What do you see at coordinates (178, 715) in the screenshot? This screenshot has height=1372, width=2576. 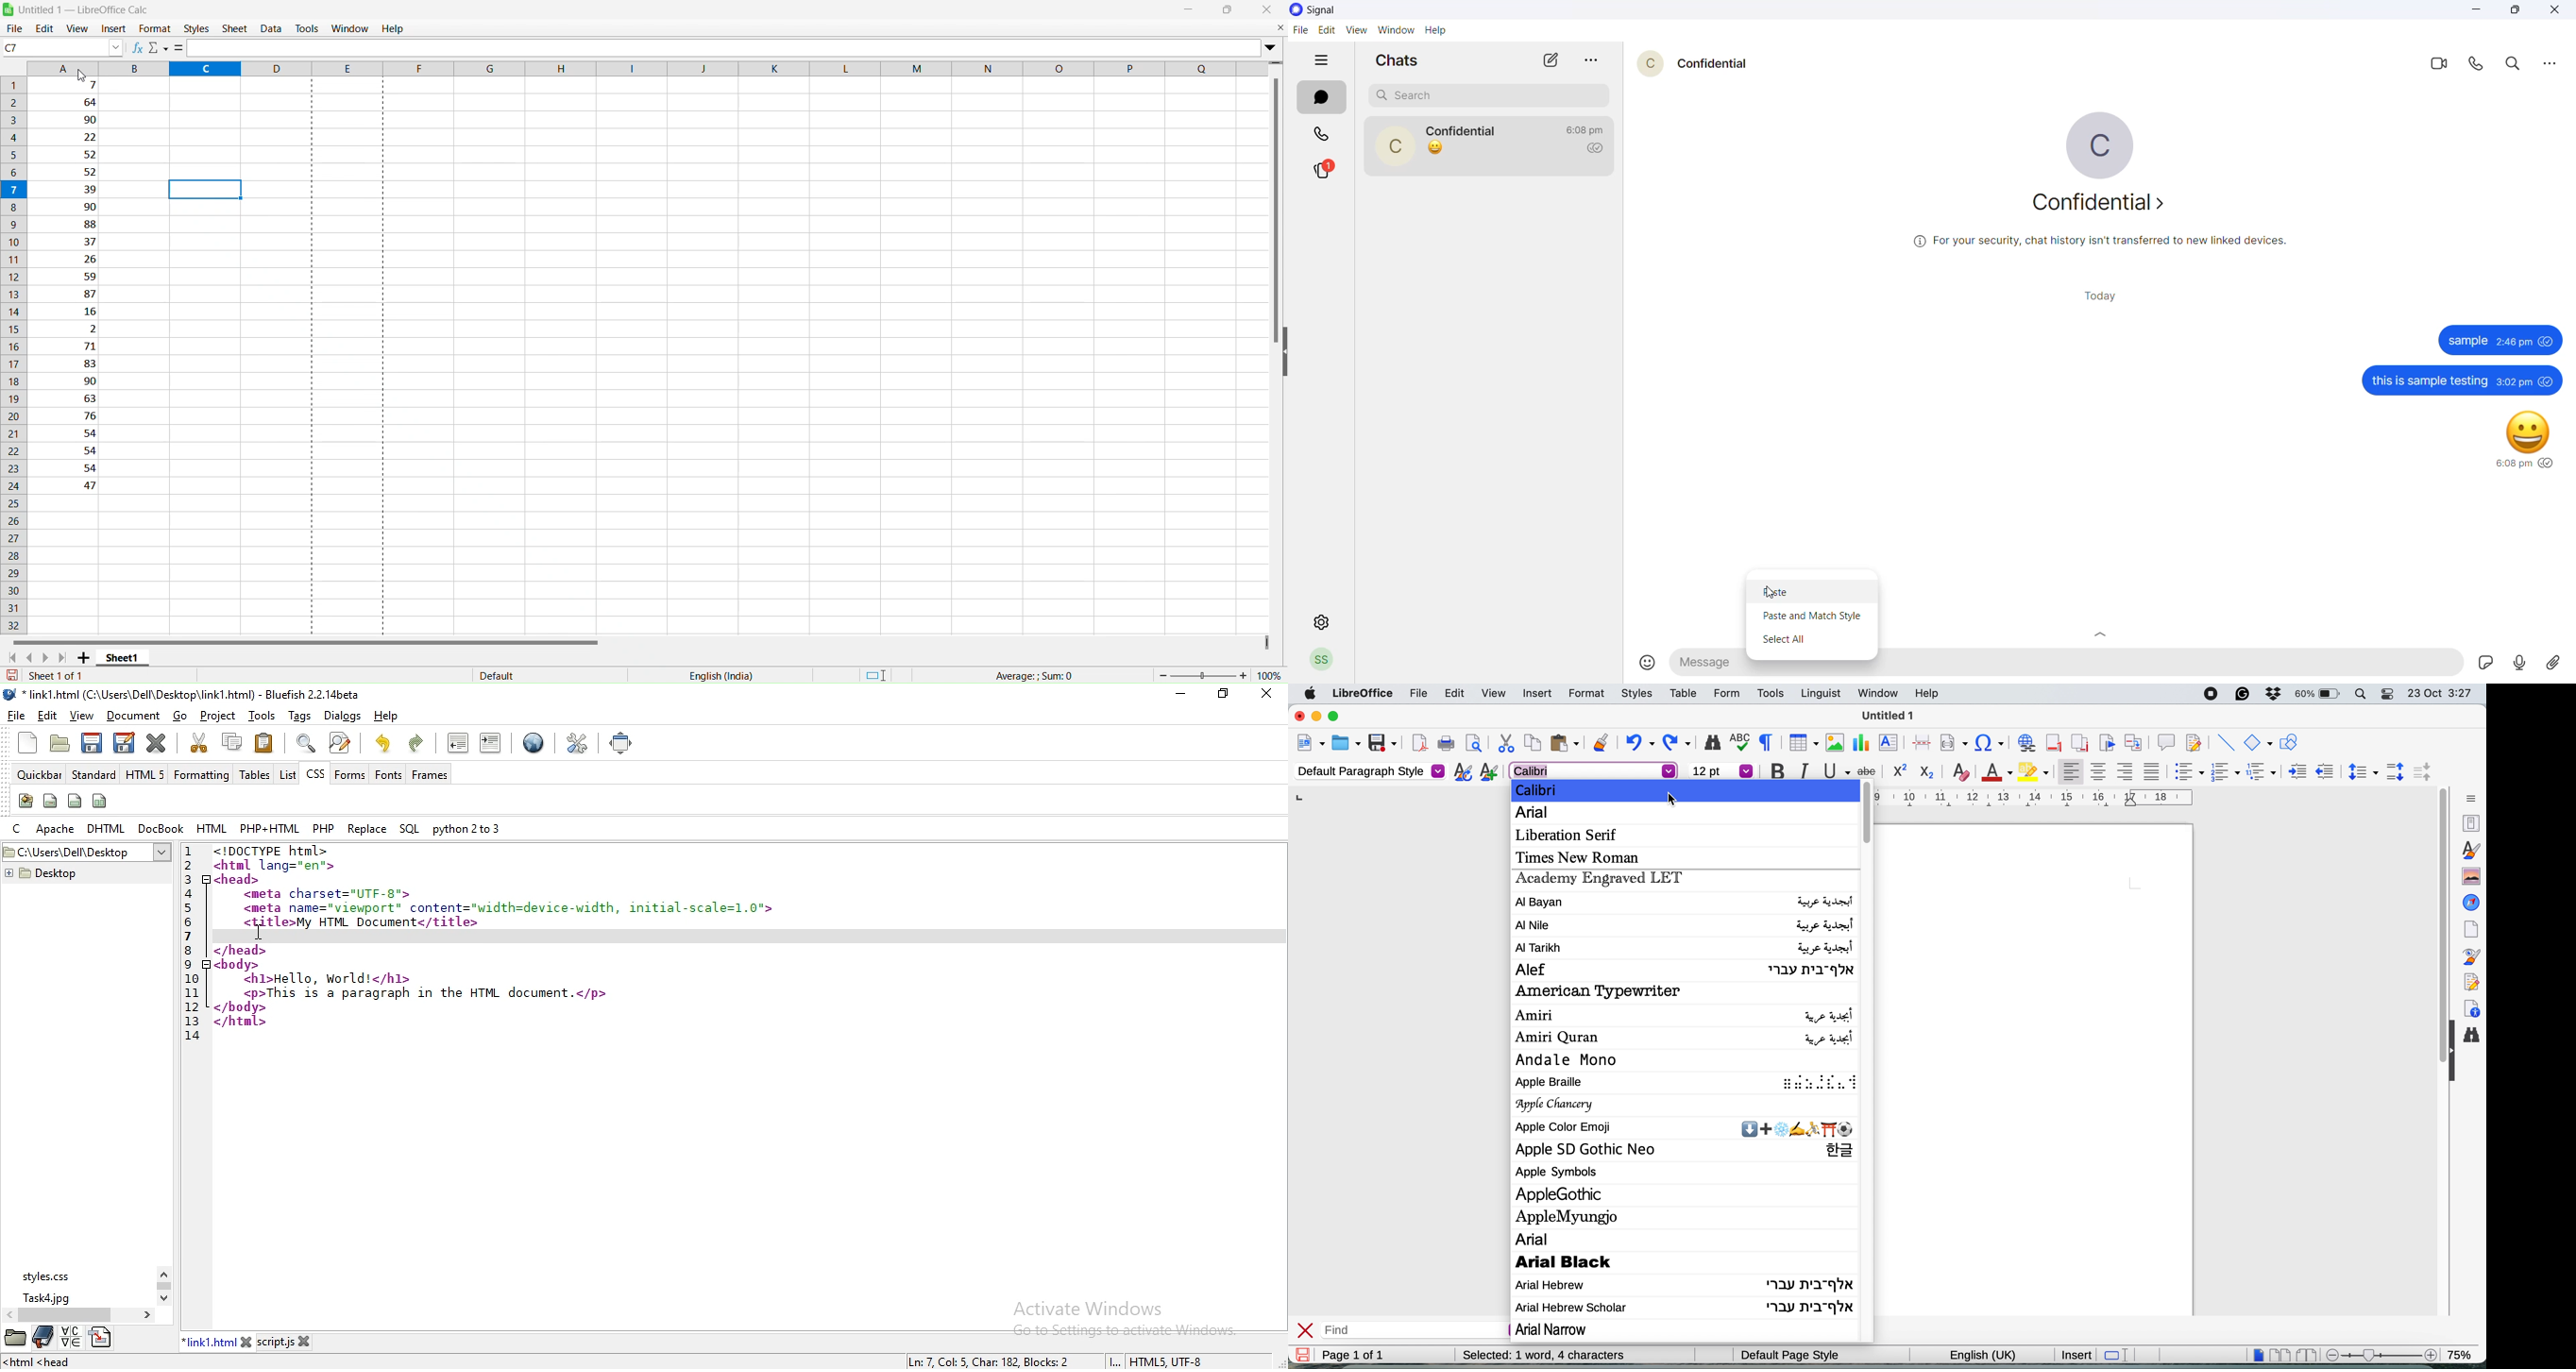 I see `go` at bounding box center [178, 715].